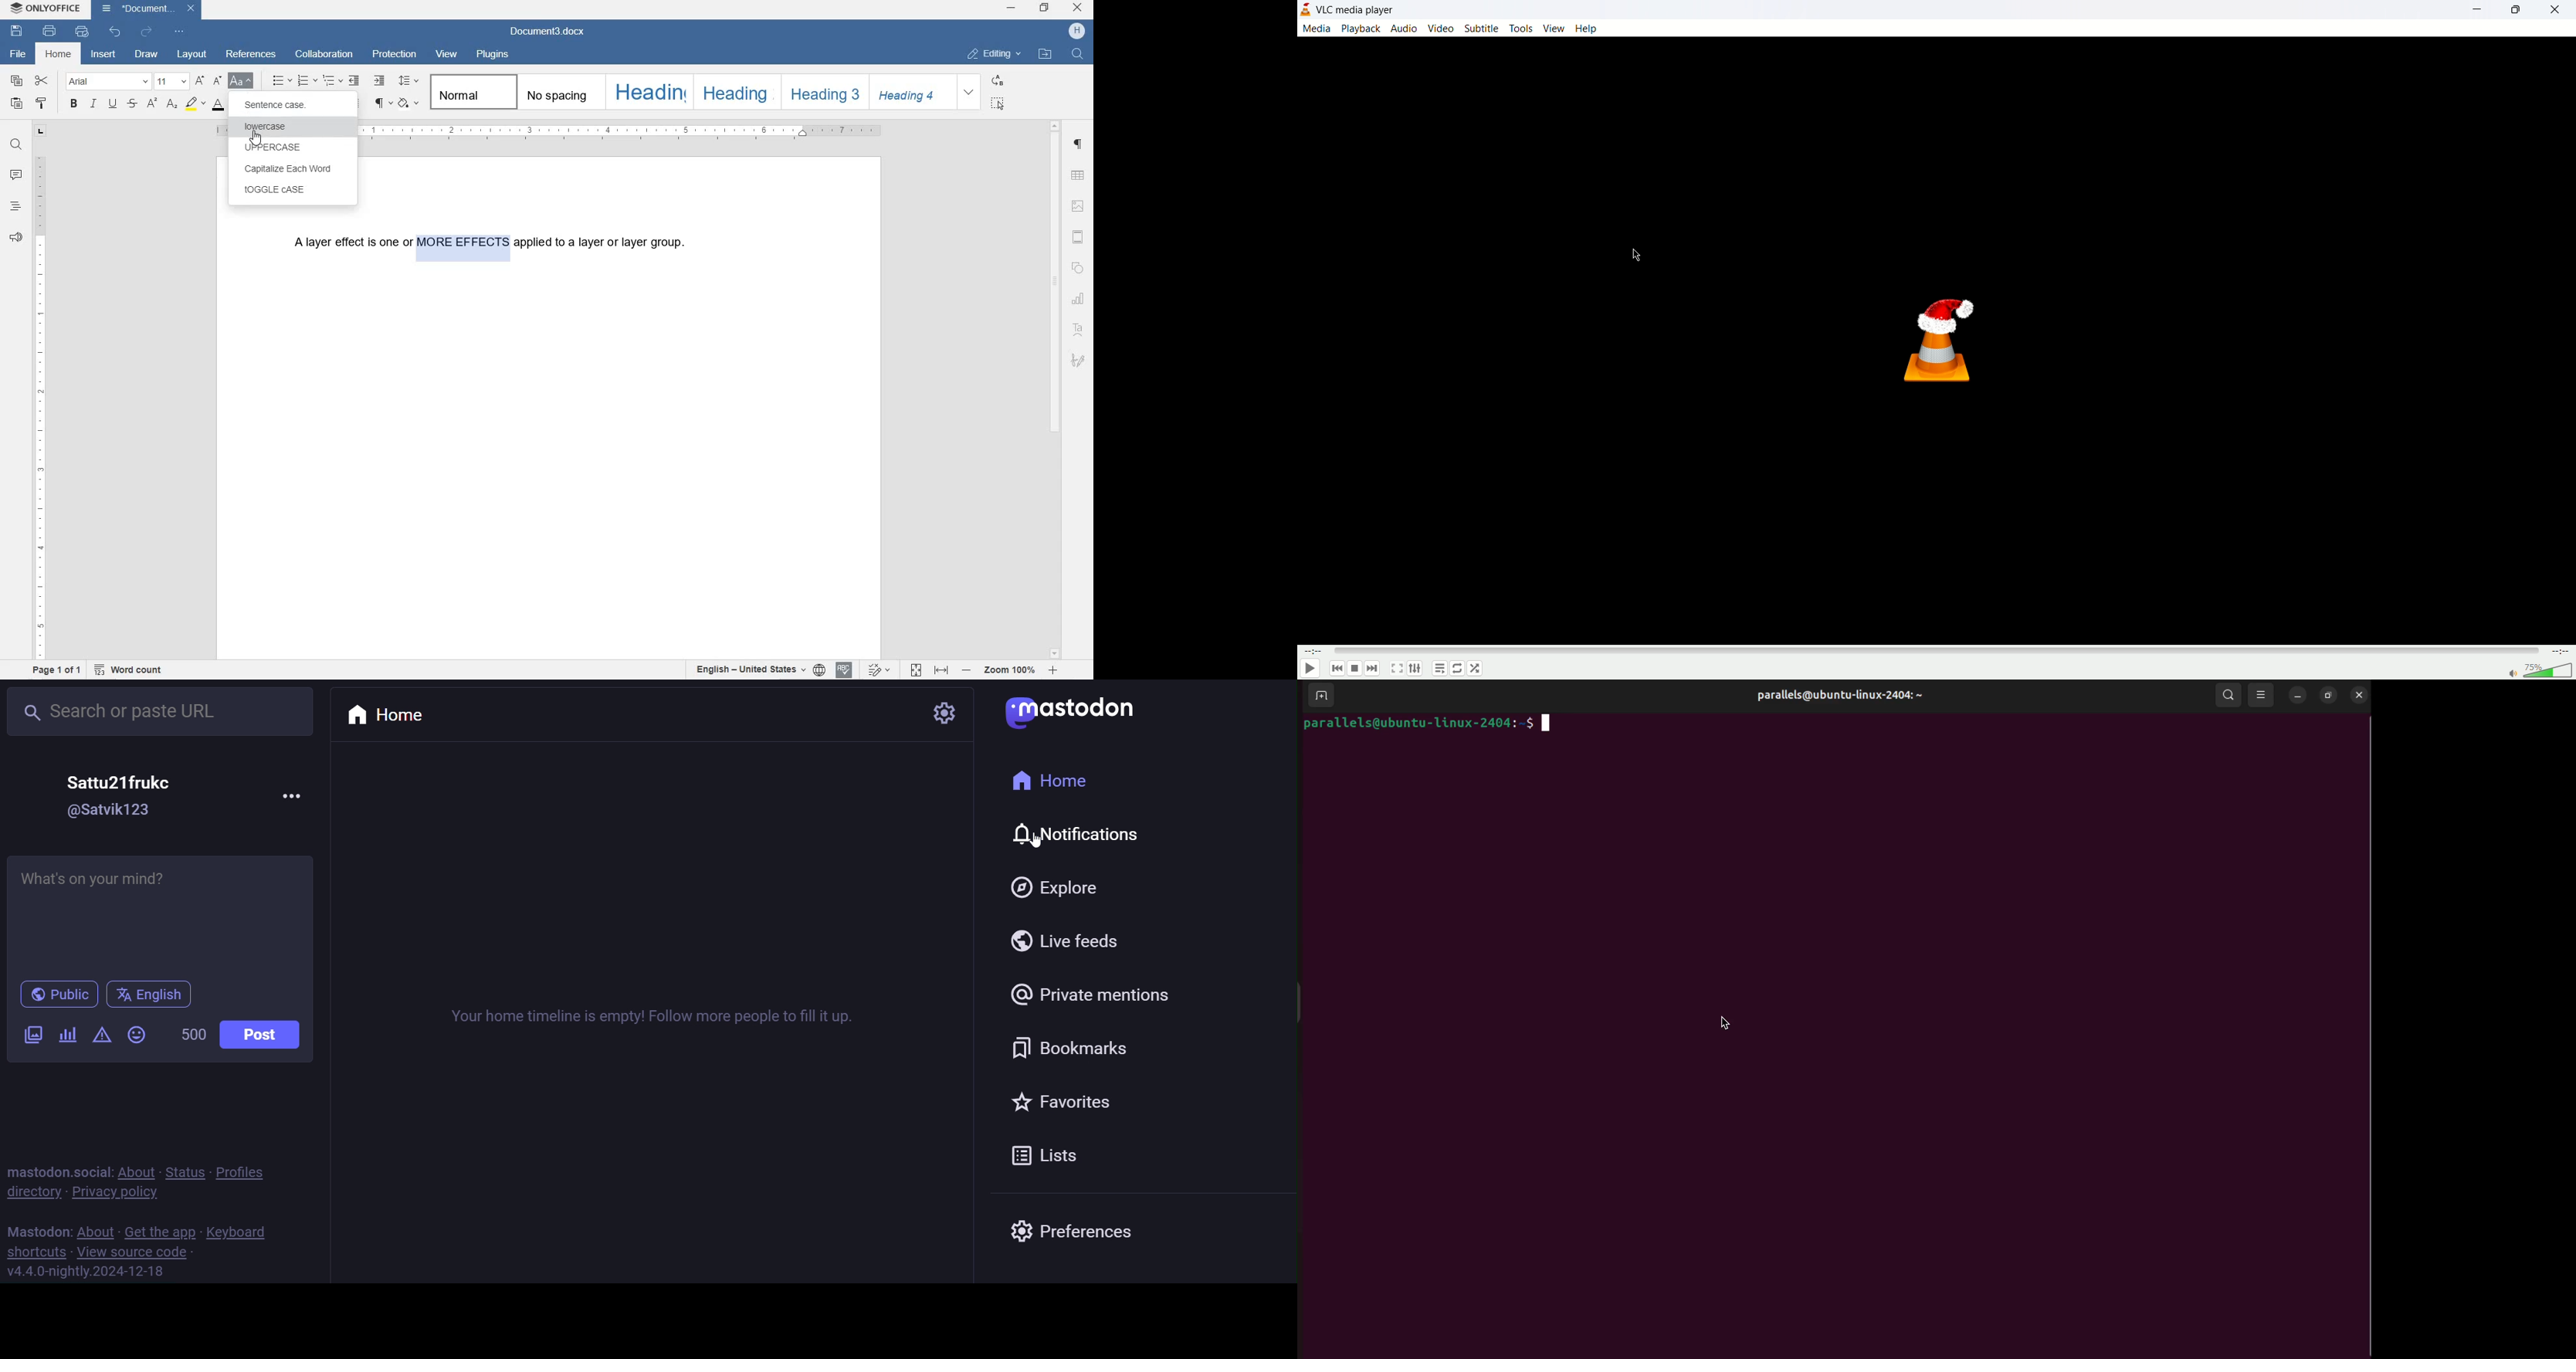  I want to click on DECREASE INDENT, so click(354, 81).